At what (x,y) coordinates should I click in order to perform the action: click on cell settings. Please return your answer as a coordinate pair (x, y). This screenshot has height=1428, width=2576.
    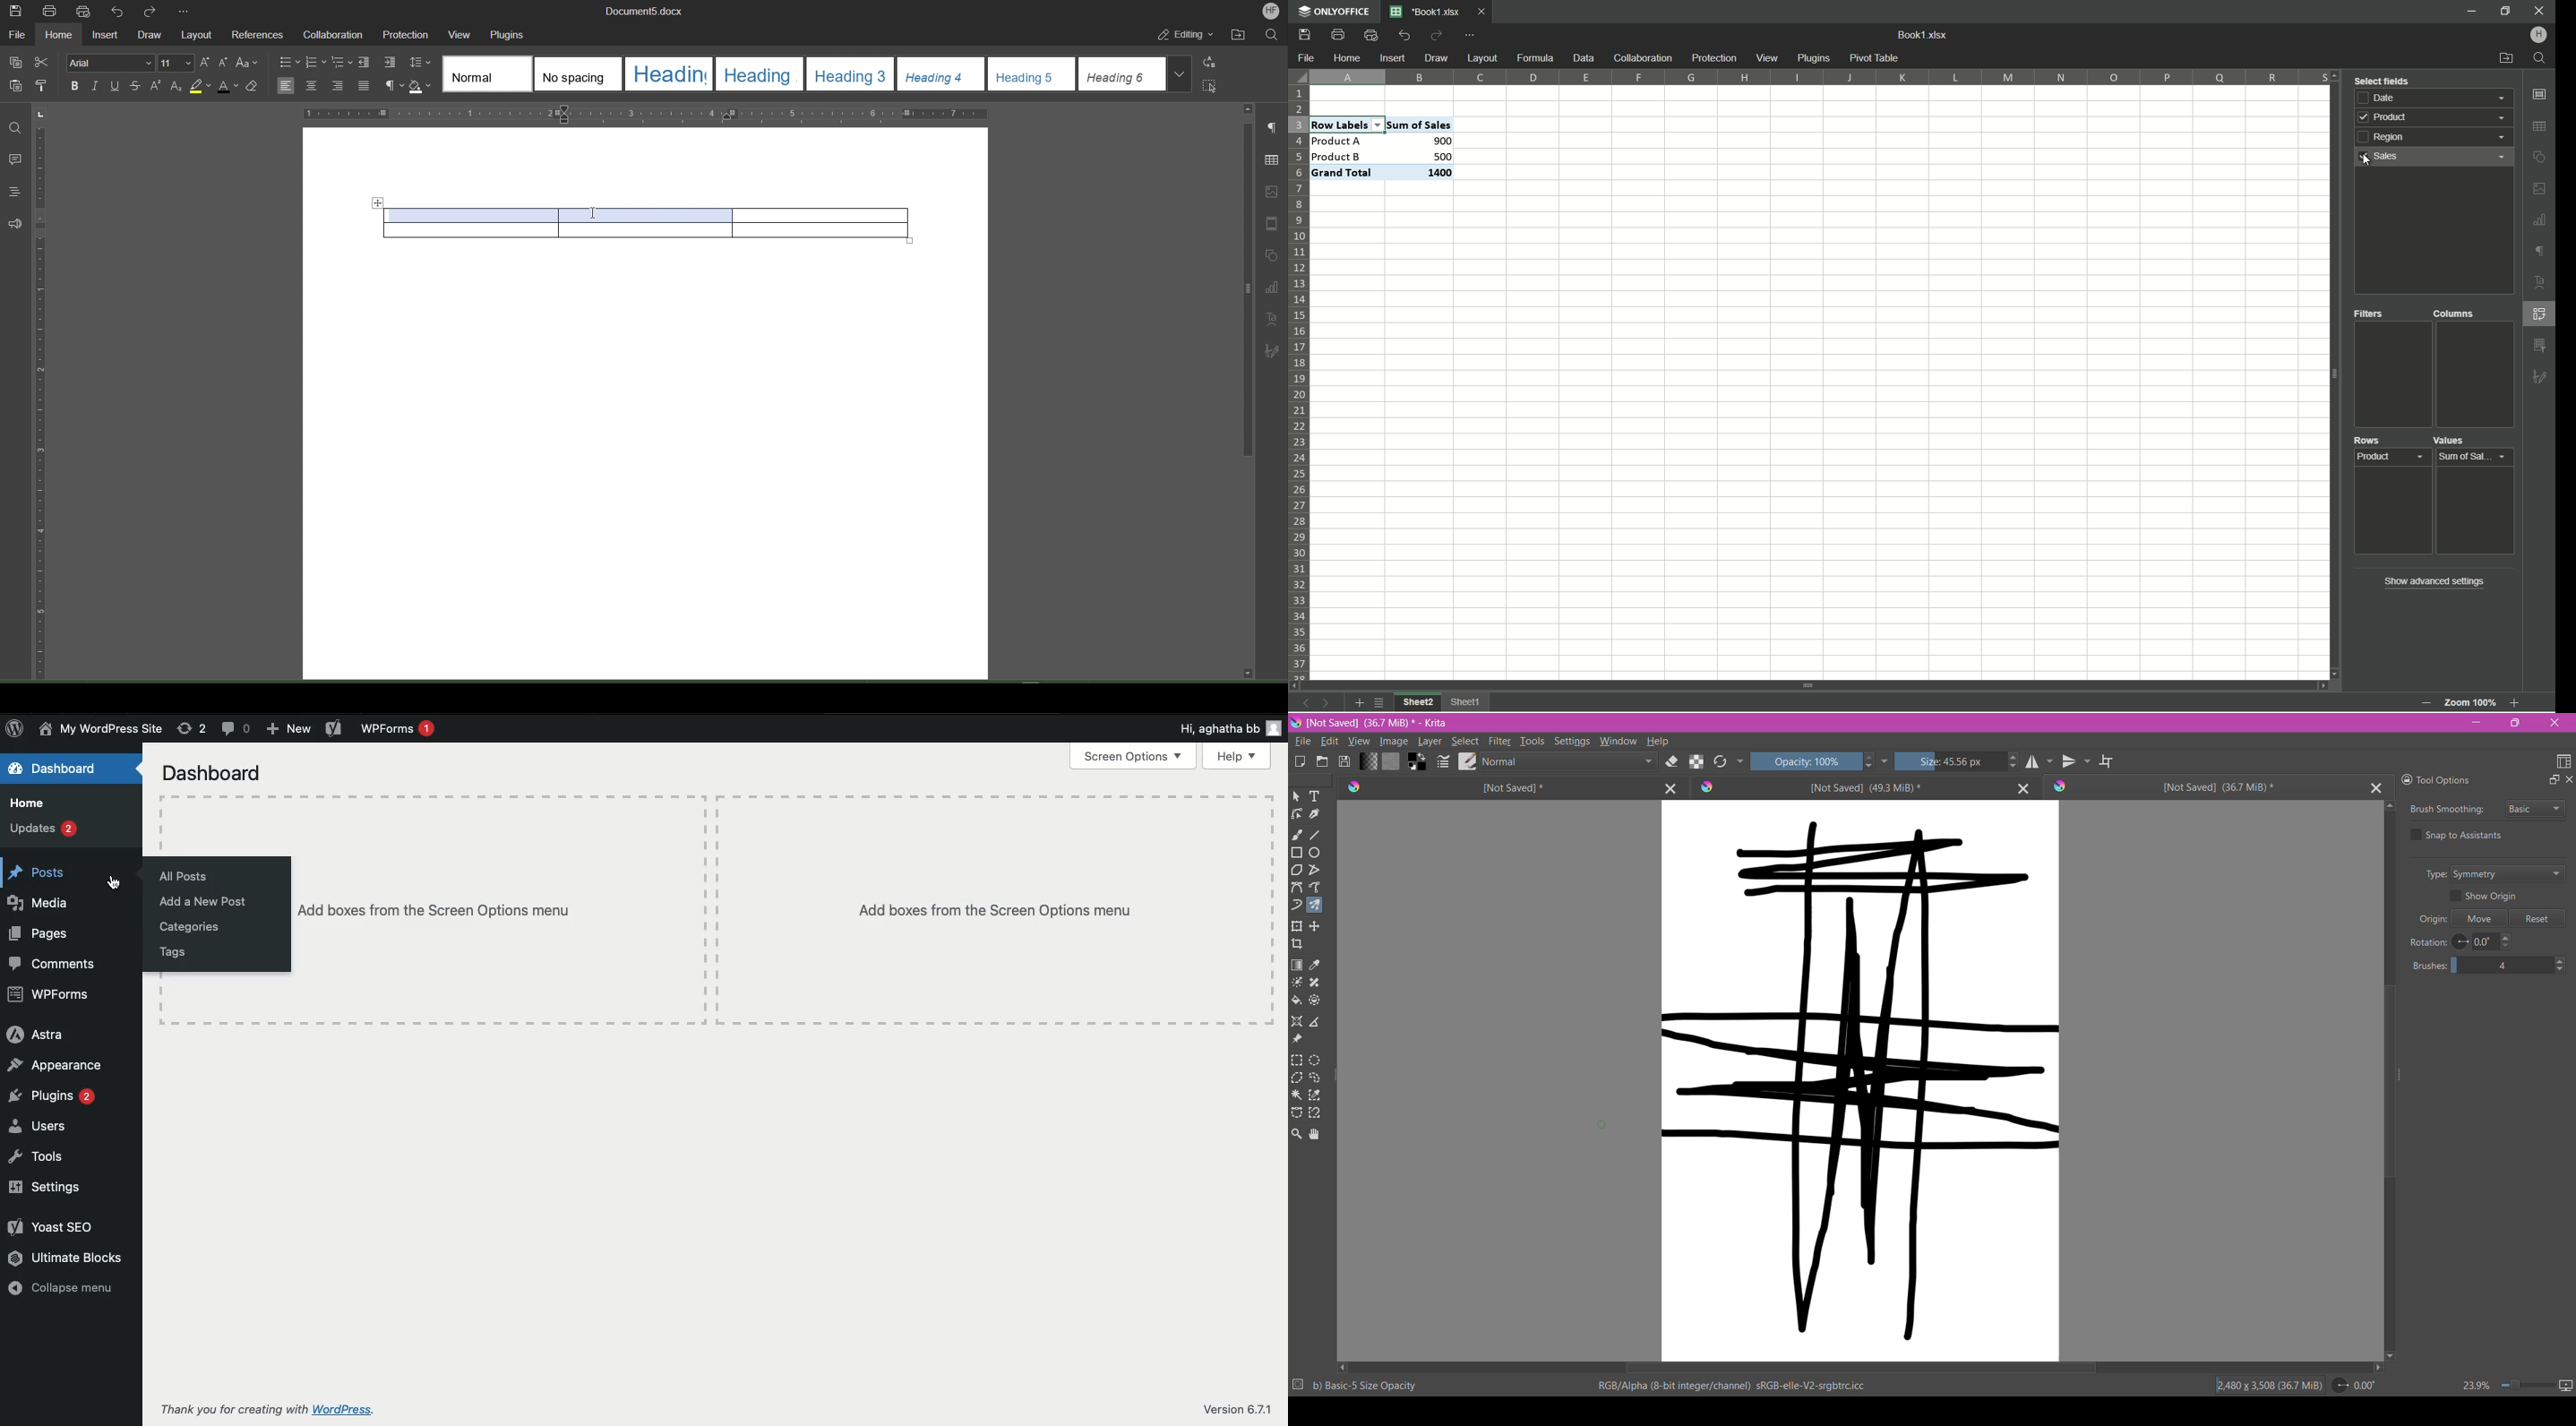
    Looking at the image, I should click on (2538, 94).